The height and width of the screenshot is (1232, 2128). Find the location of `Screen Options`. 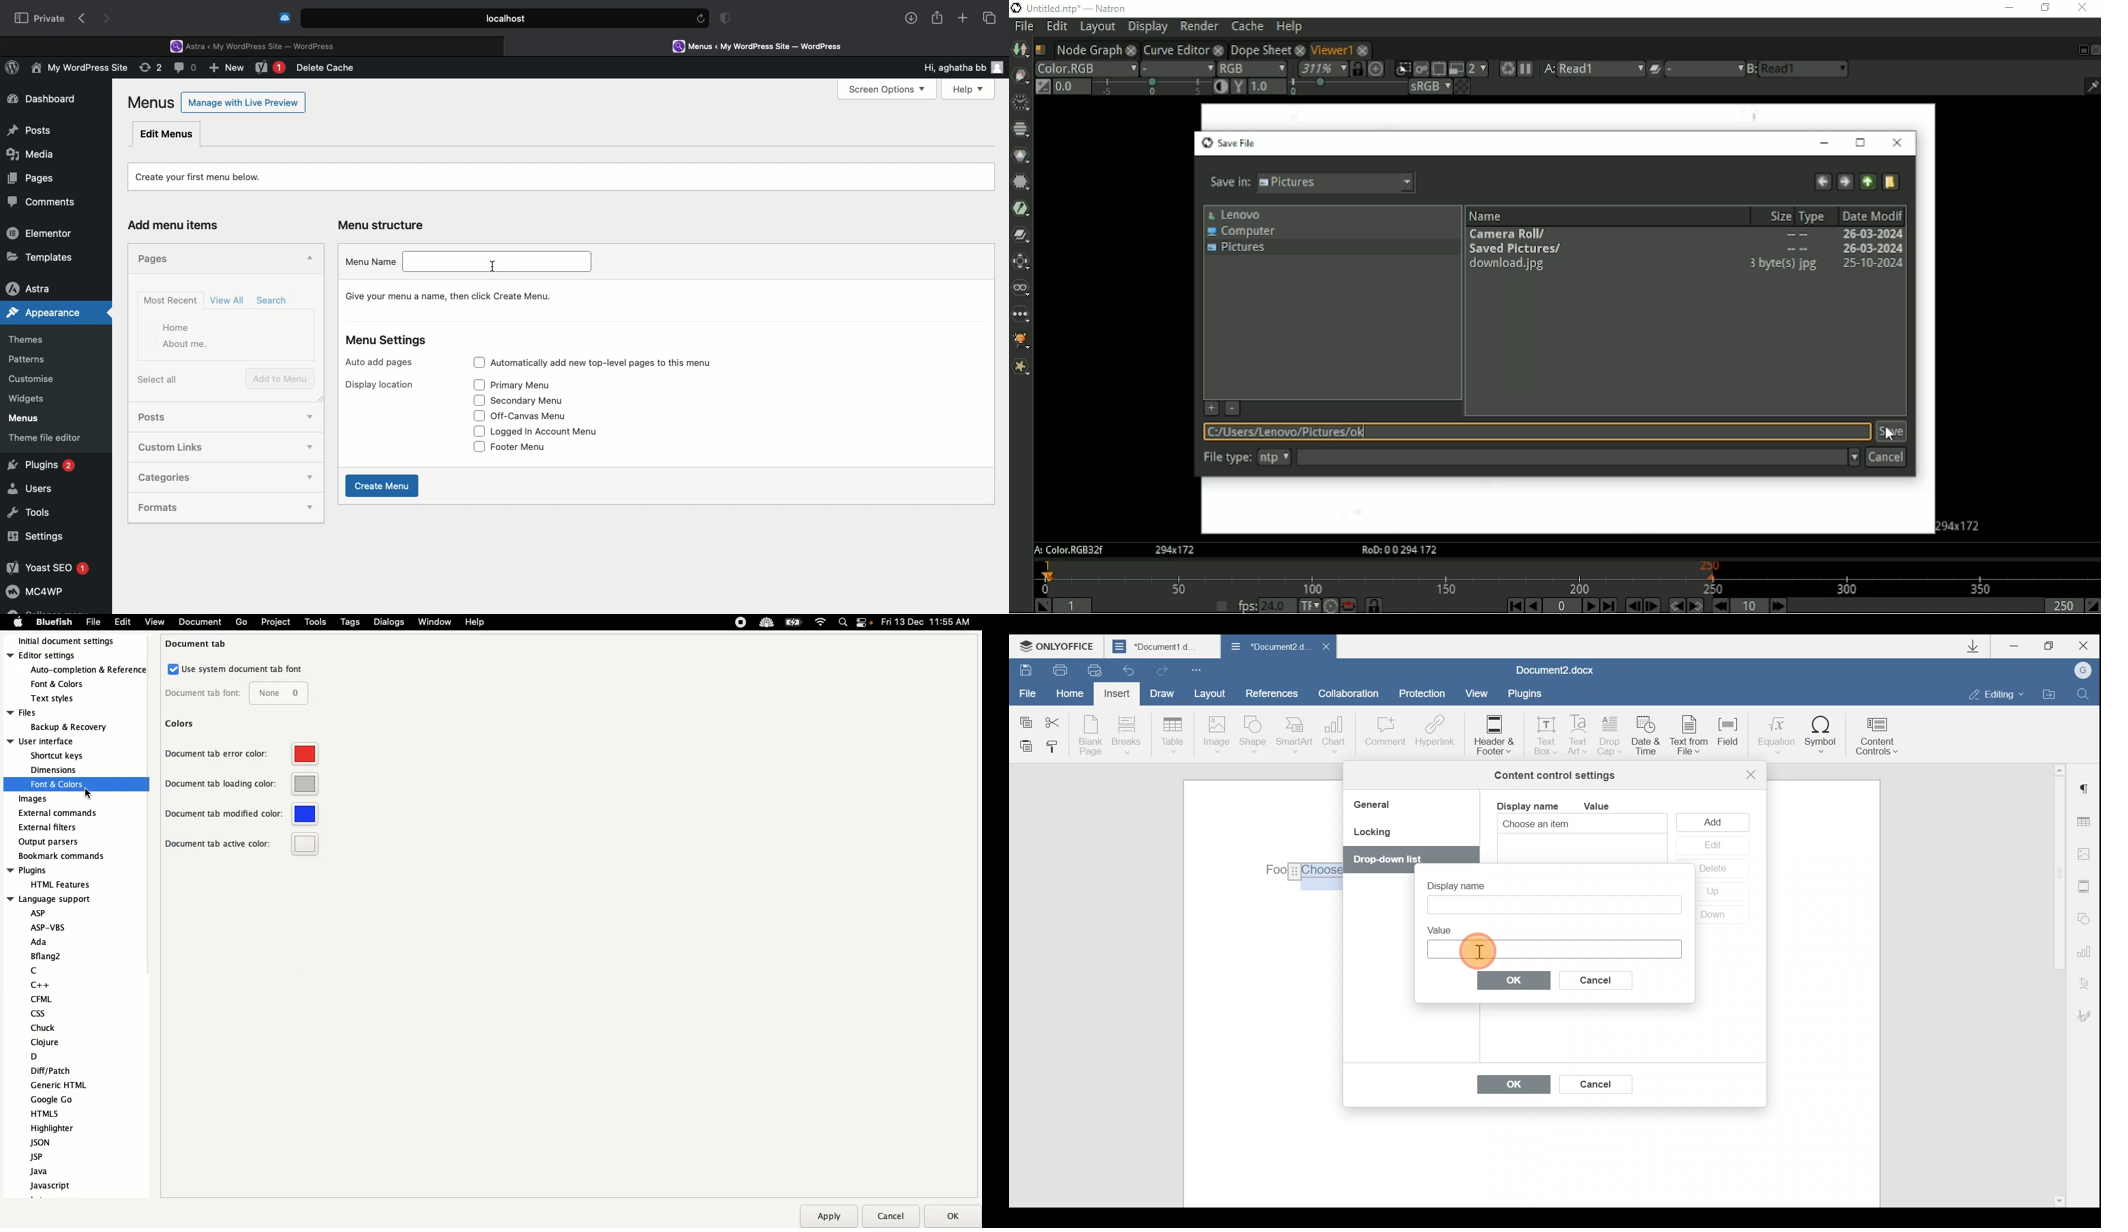

Screen Options is located at coordinates (886, 90).